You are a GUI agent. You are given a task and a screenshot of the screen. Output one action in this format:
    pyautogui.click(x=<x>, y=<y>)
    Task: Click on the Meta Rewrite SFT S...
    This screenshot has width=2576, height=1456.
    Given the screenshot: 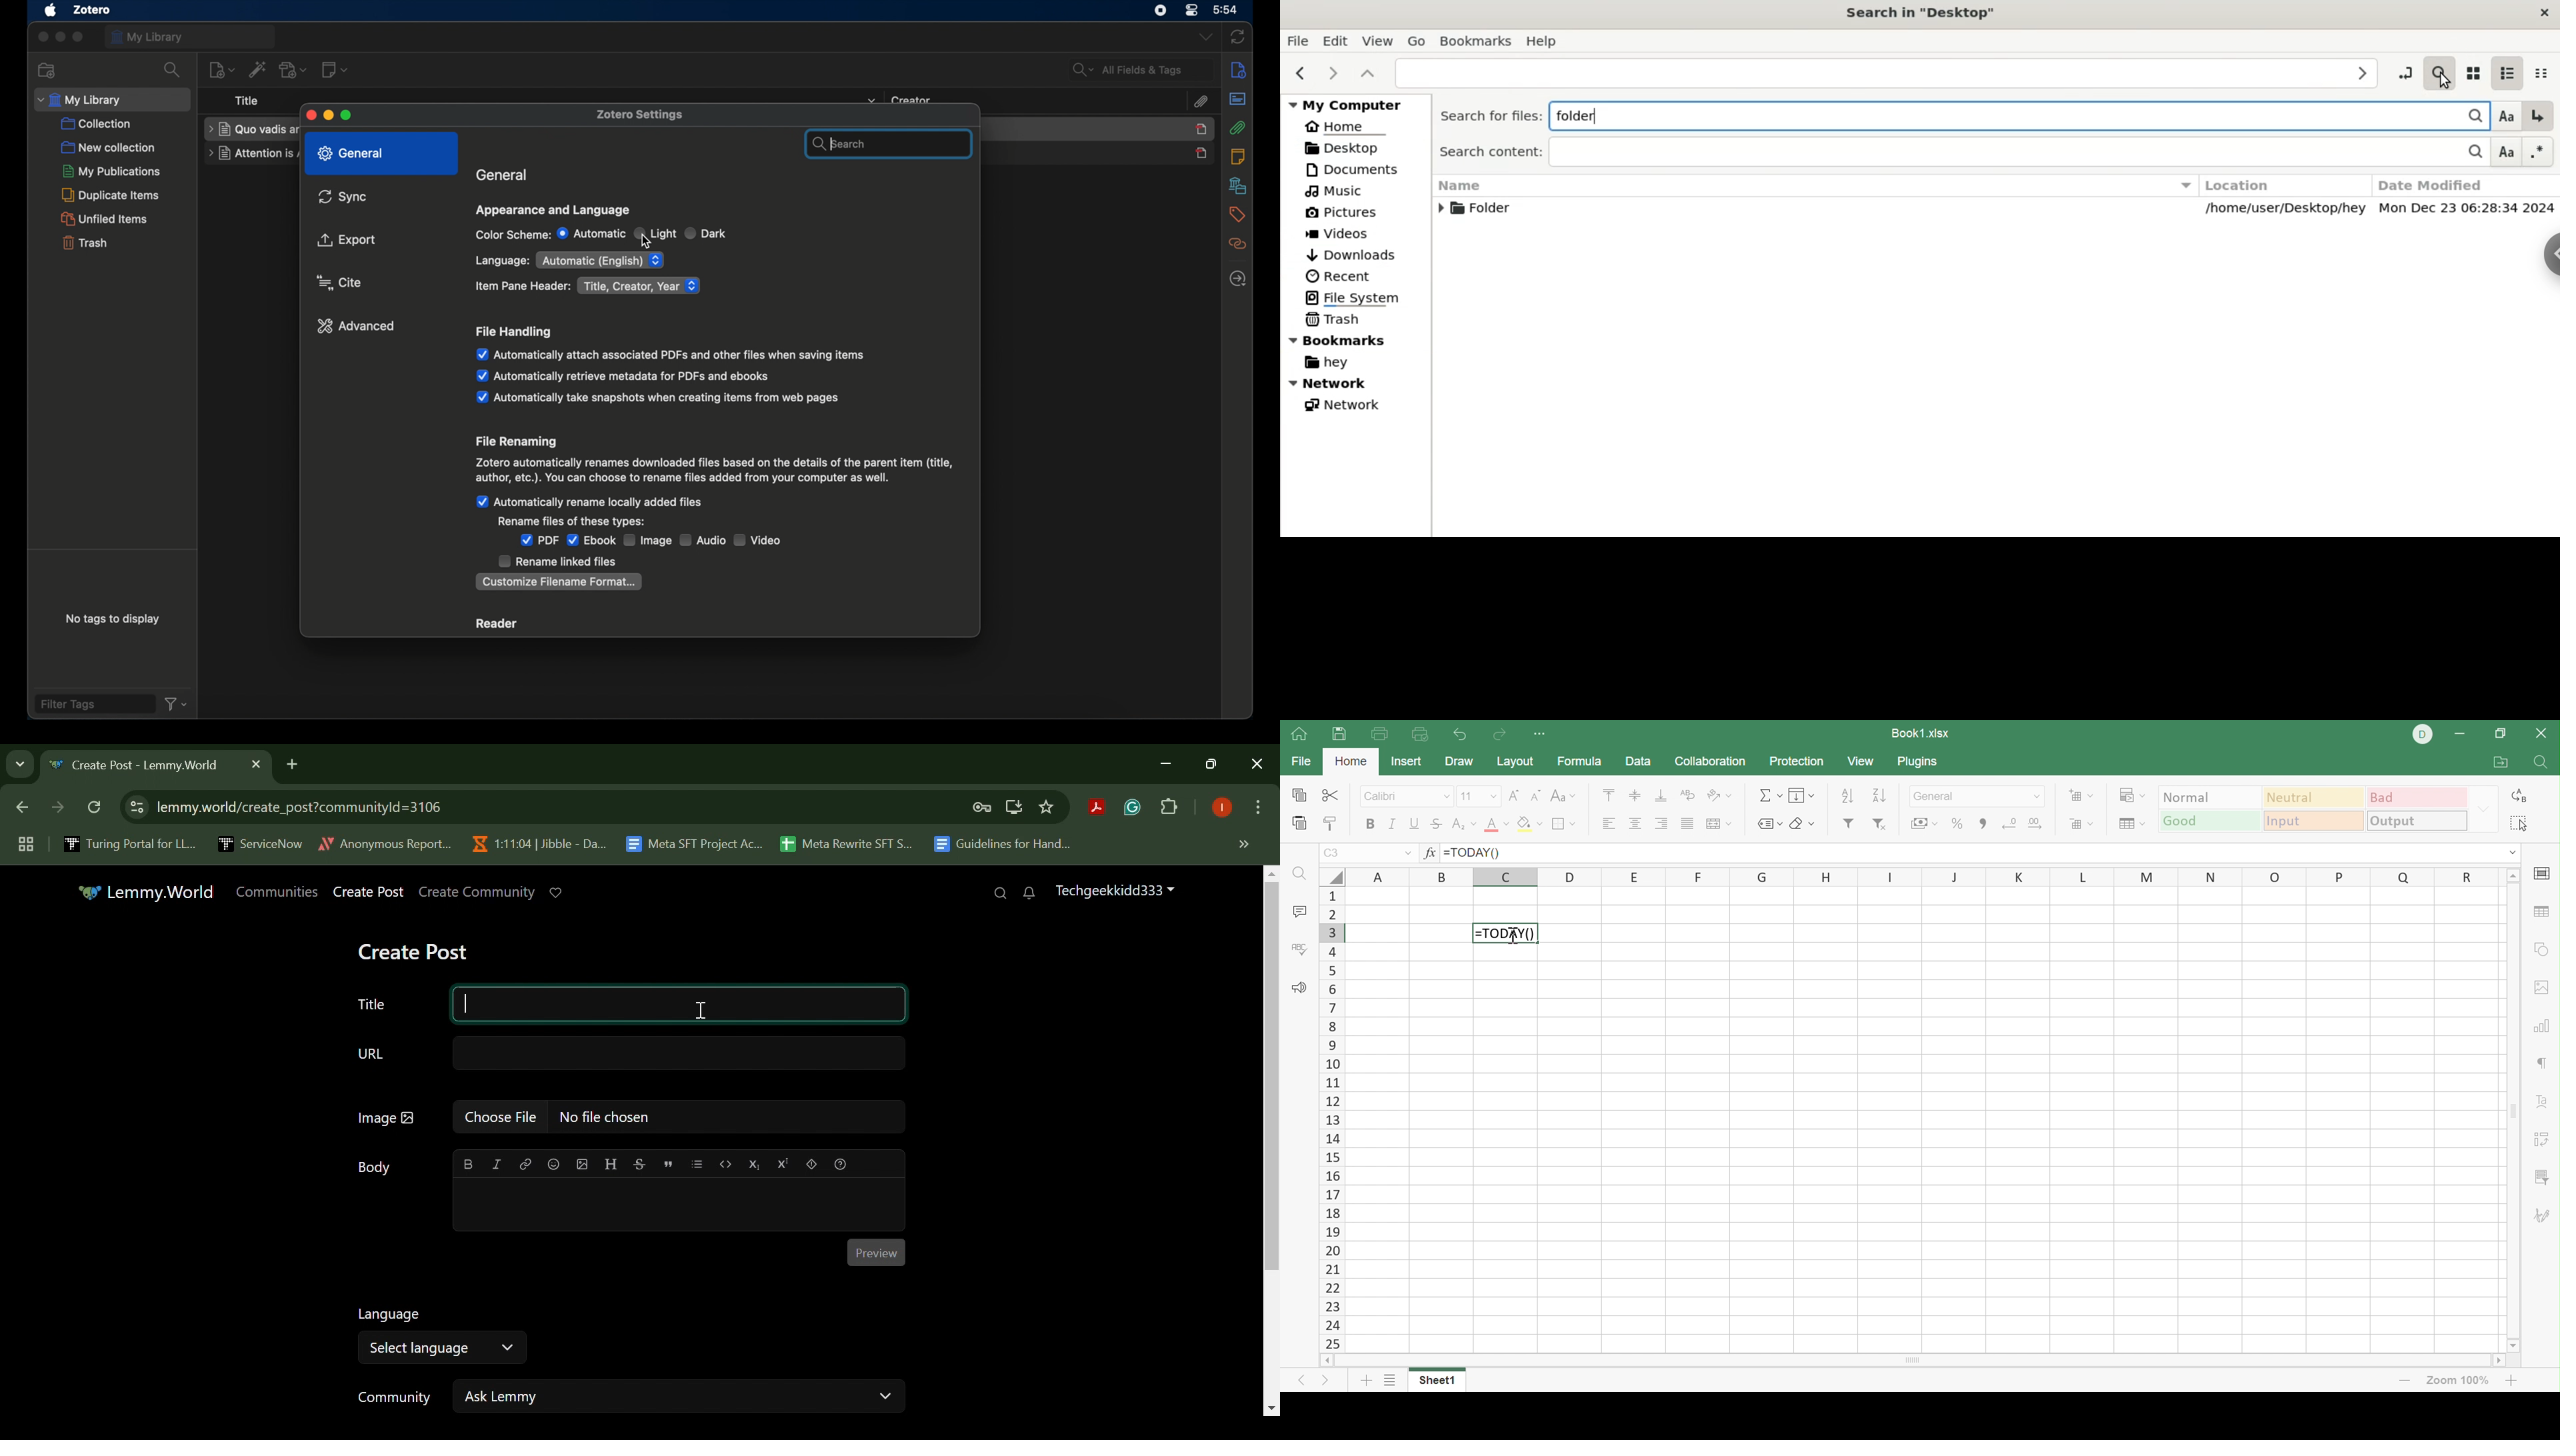 What is the action you would take?
    pyautogui.click(x=847, y=845)
    